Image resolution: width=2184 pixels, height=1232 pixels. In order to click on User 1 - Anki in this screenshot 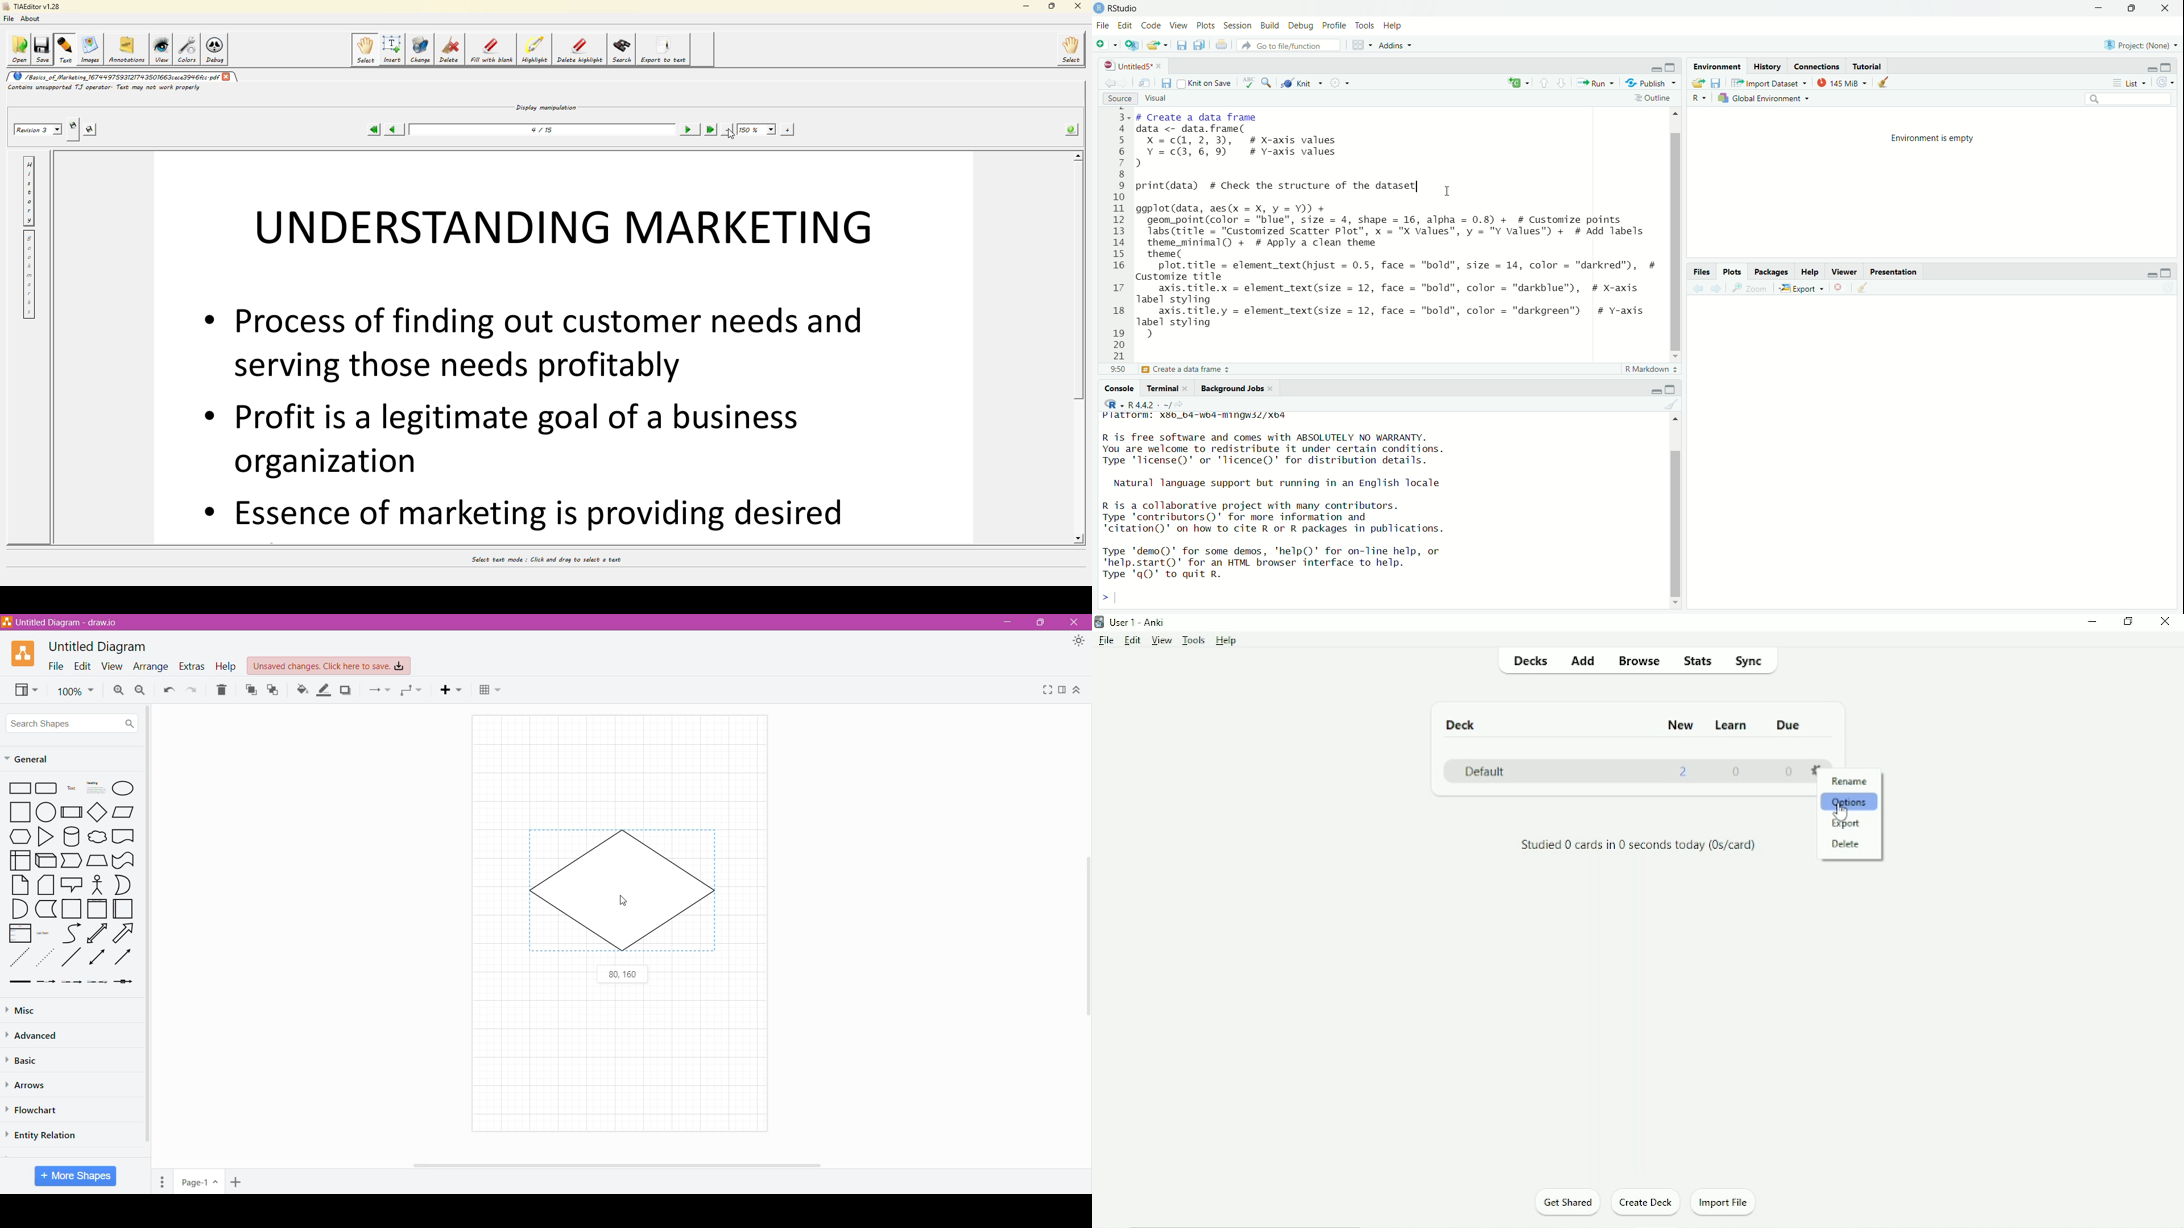, I will do `click(1137, 622)`.